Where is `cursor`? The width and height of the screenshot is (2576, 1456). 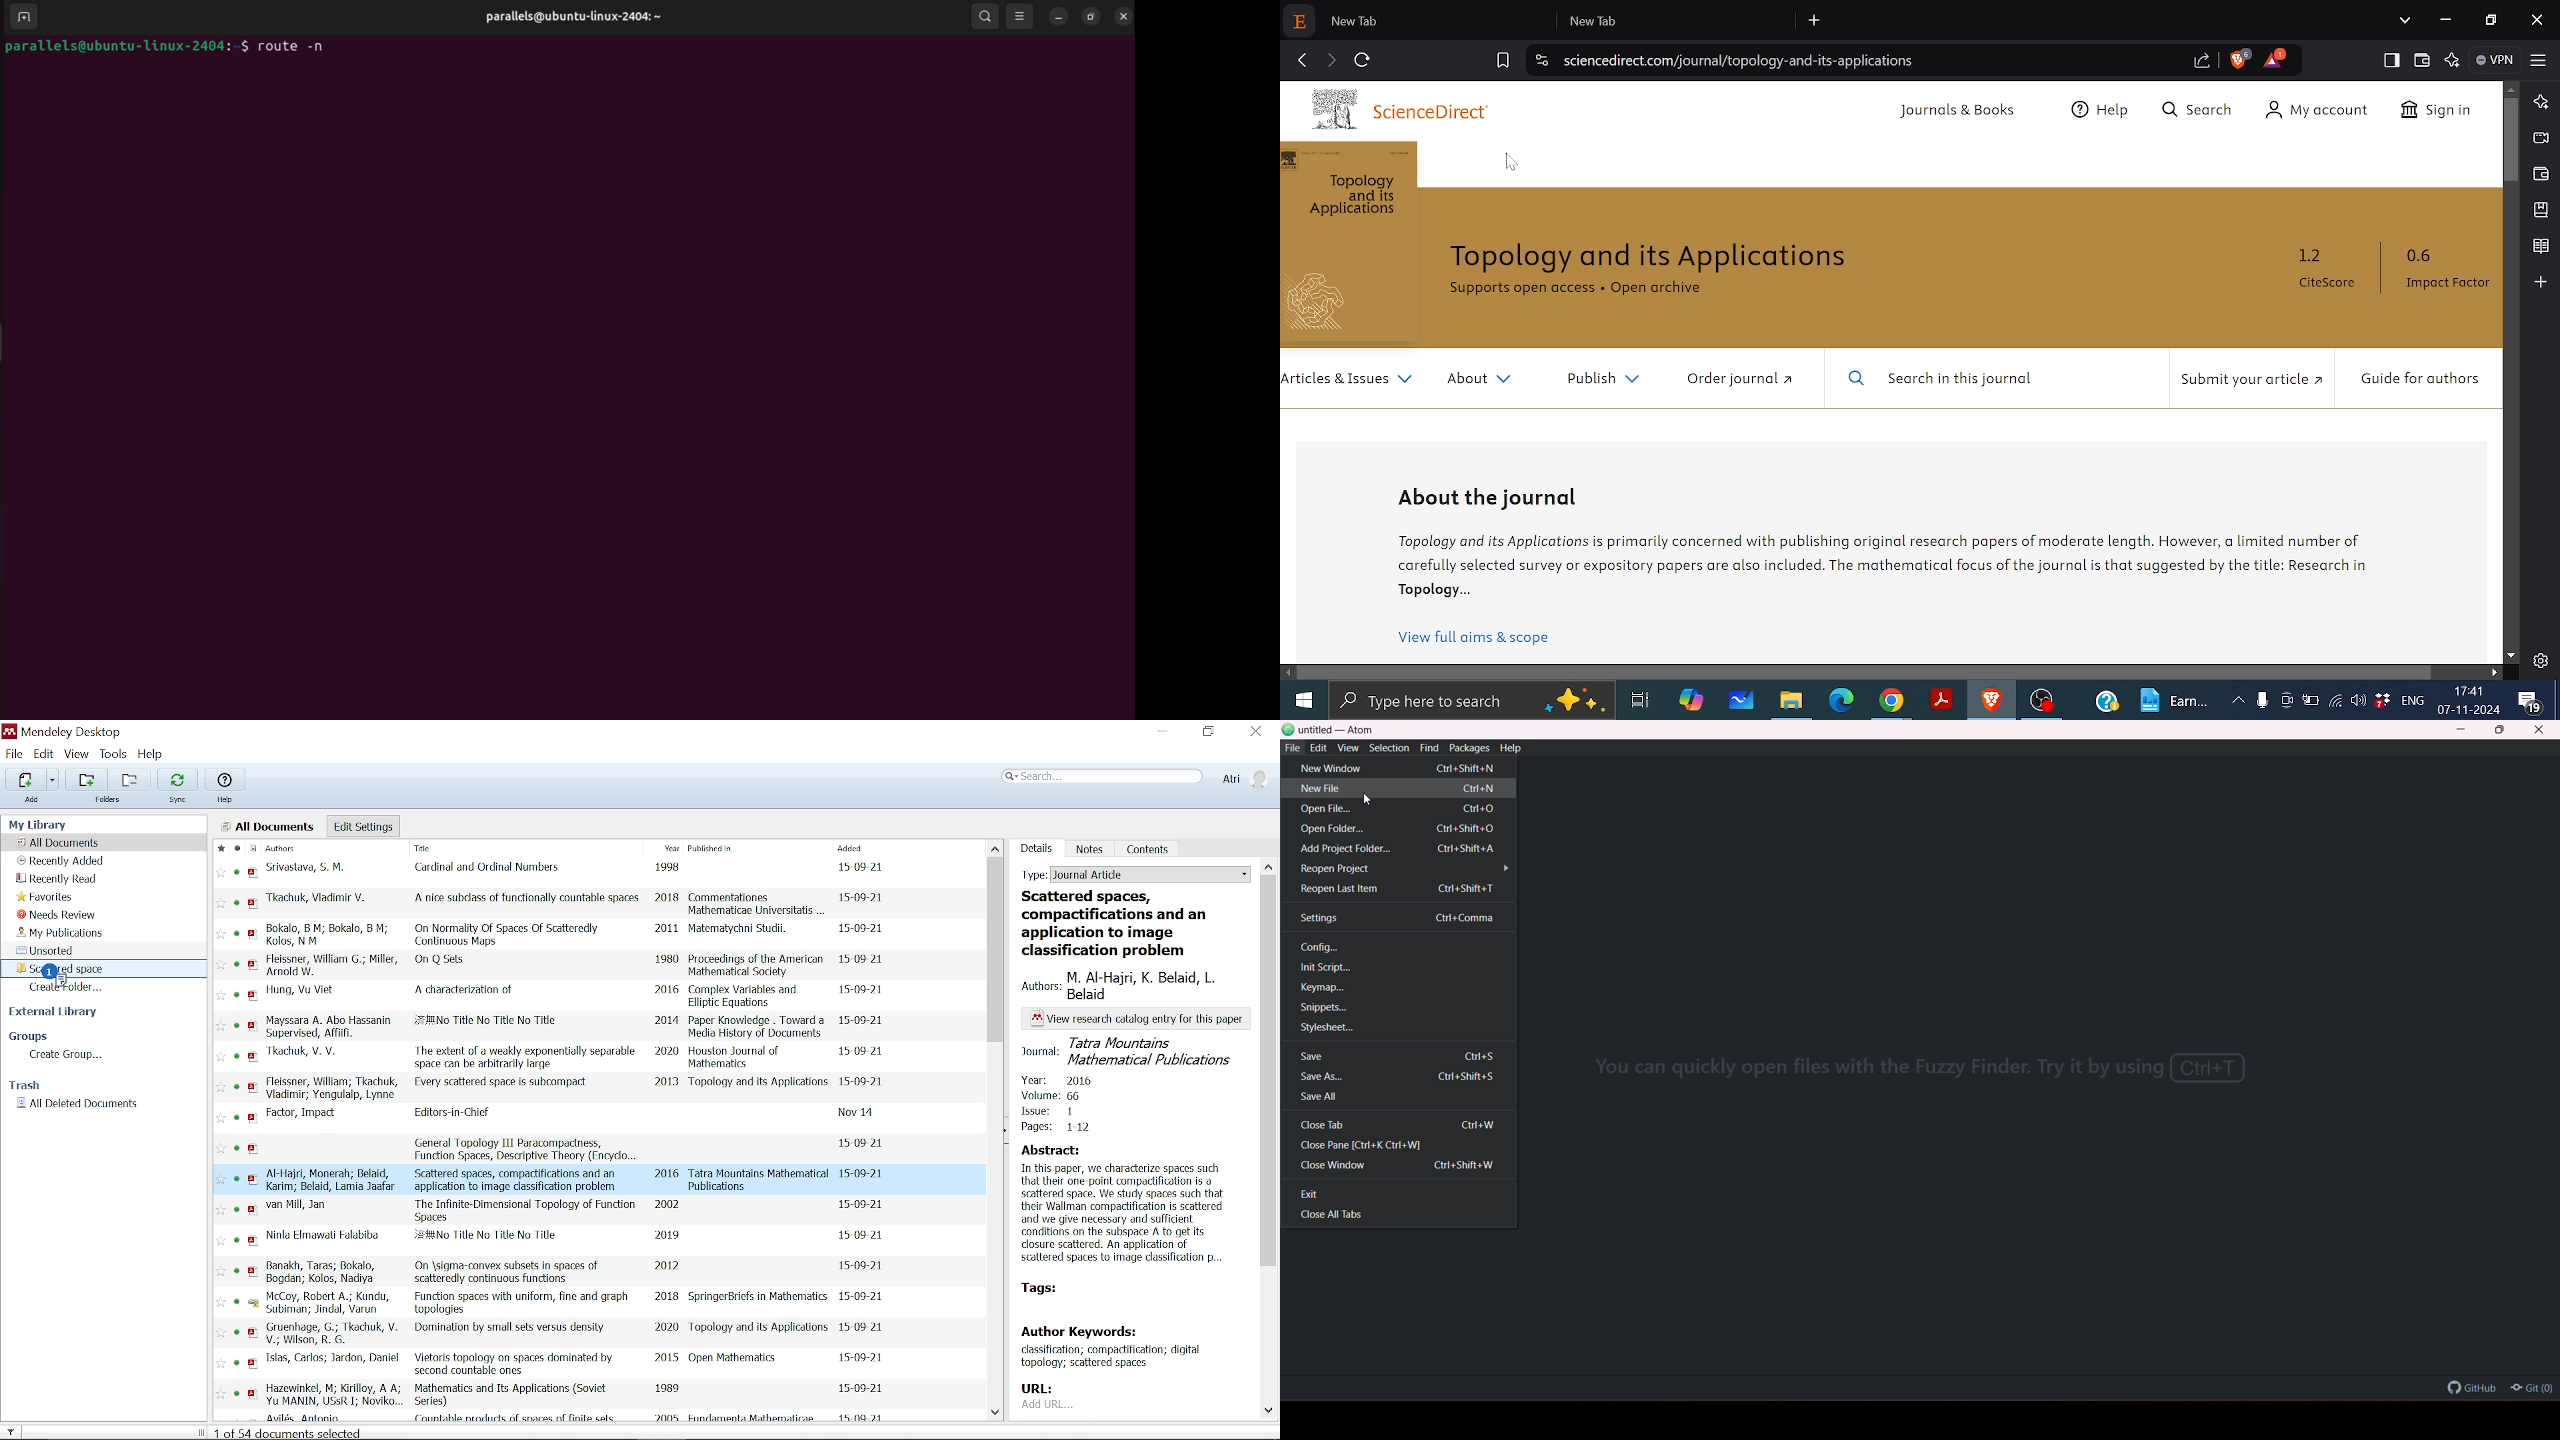
cursor is located at coordinates (53, 971).